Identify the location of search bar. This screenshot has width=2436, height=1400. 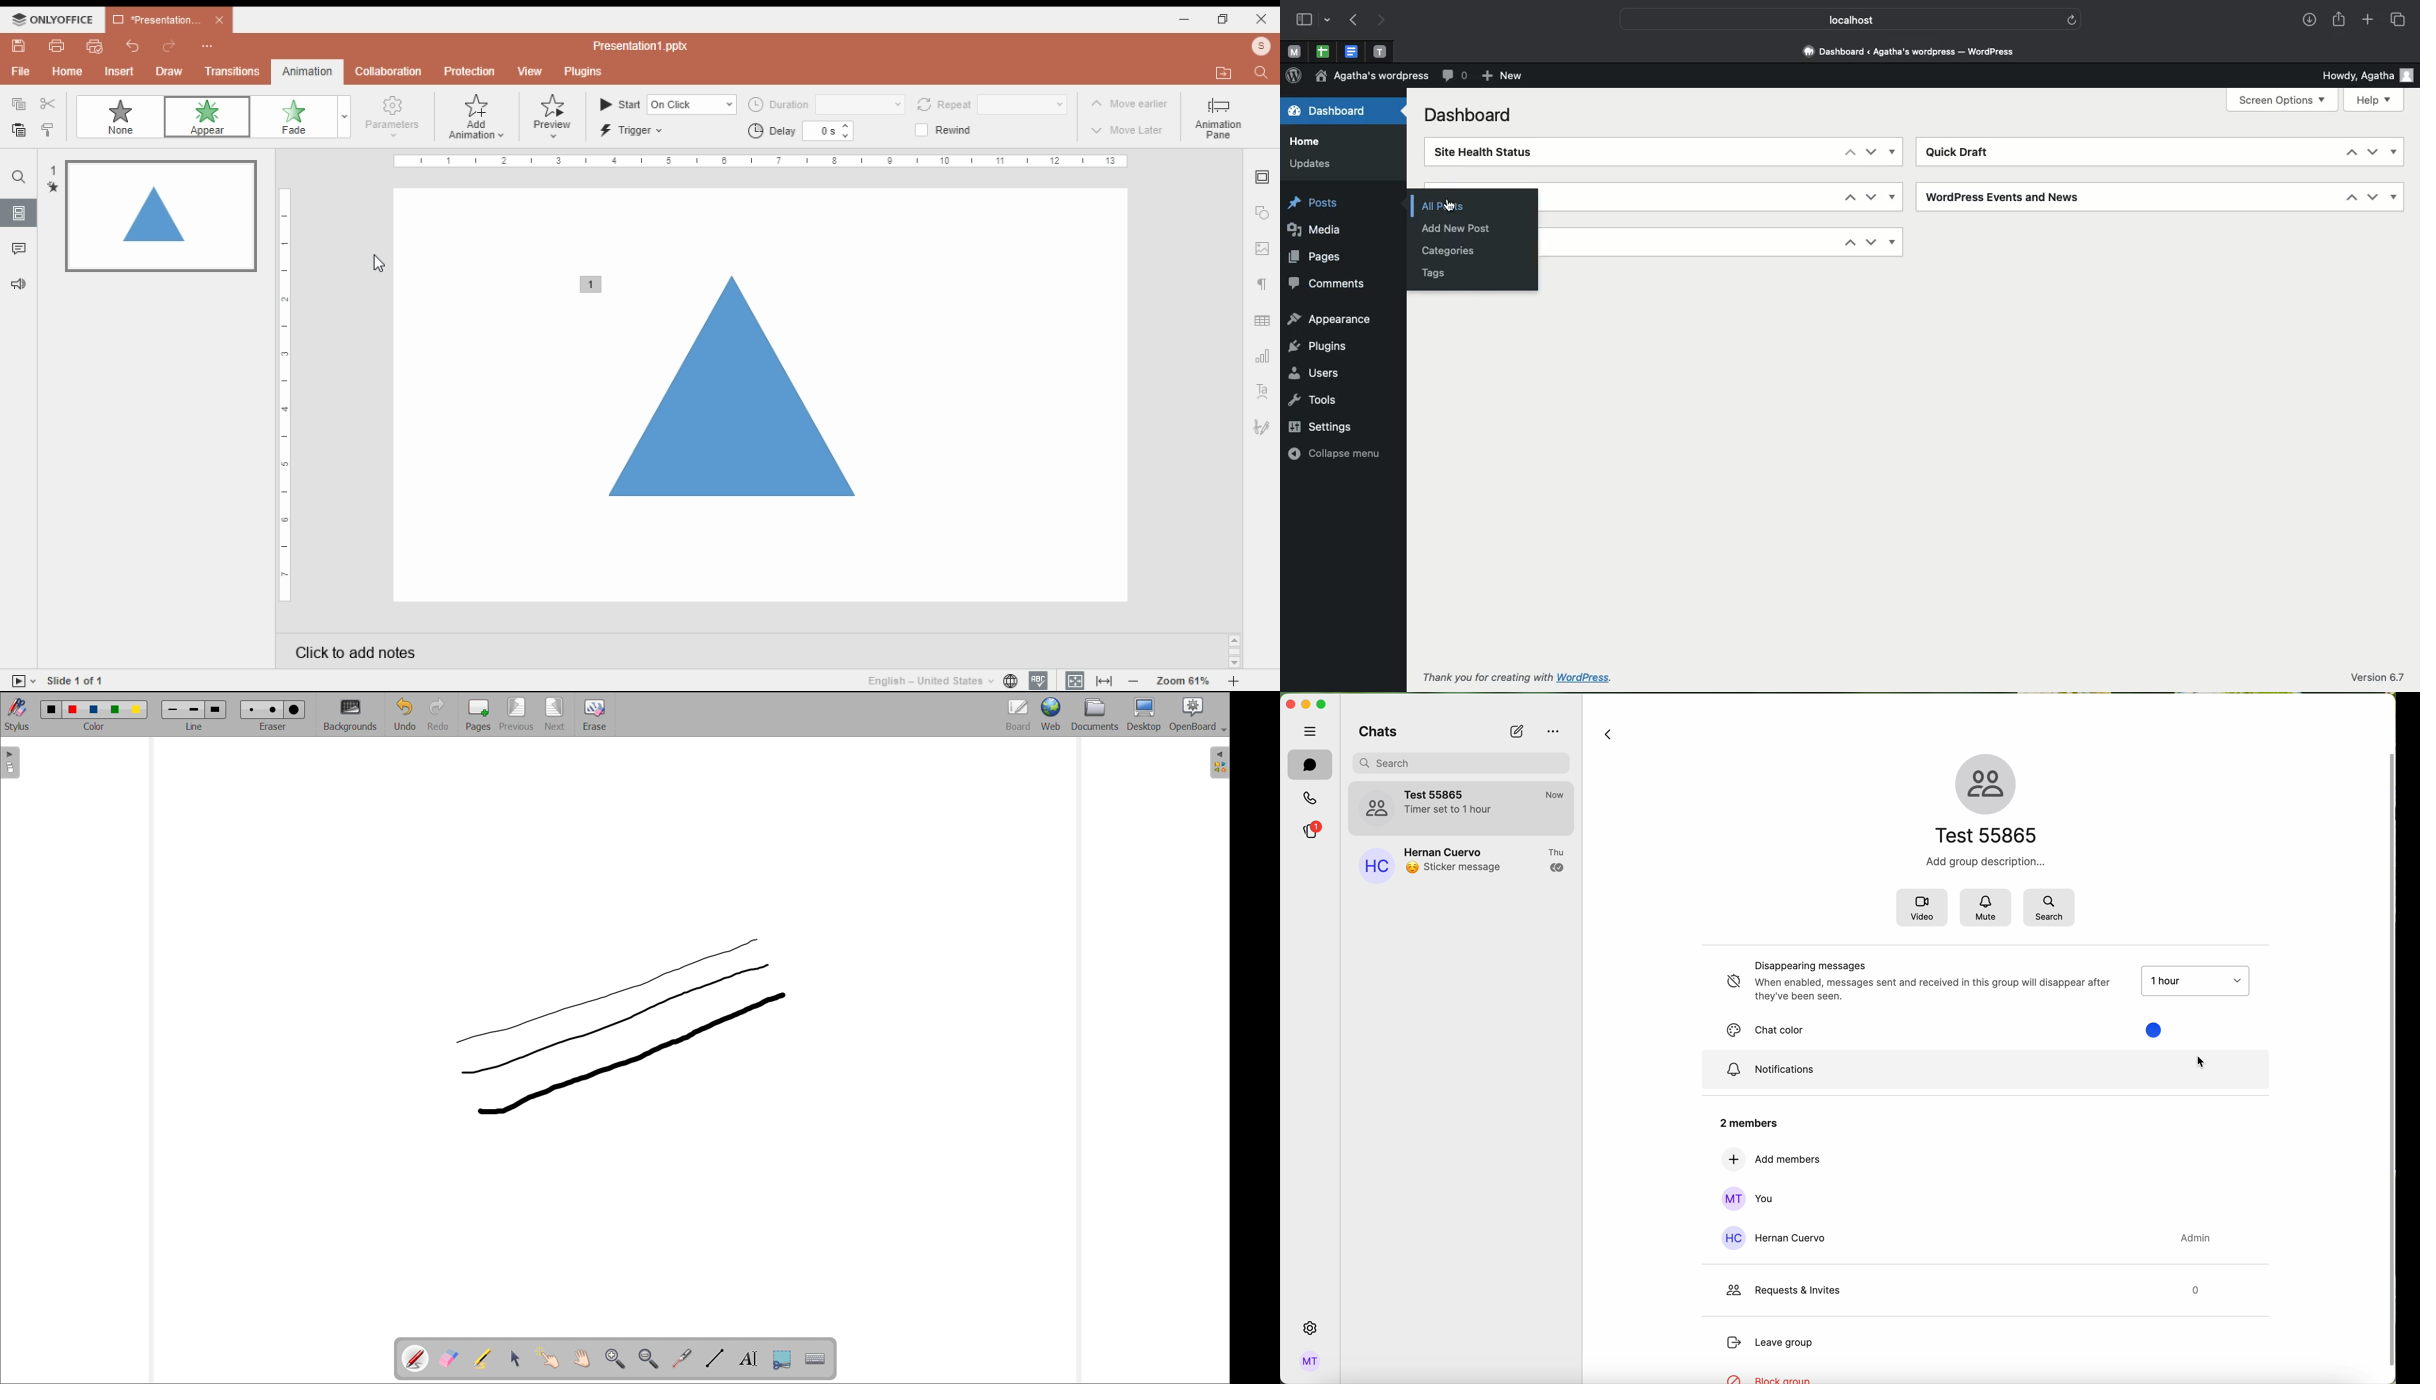
(1464, 762).